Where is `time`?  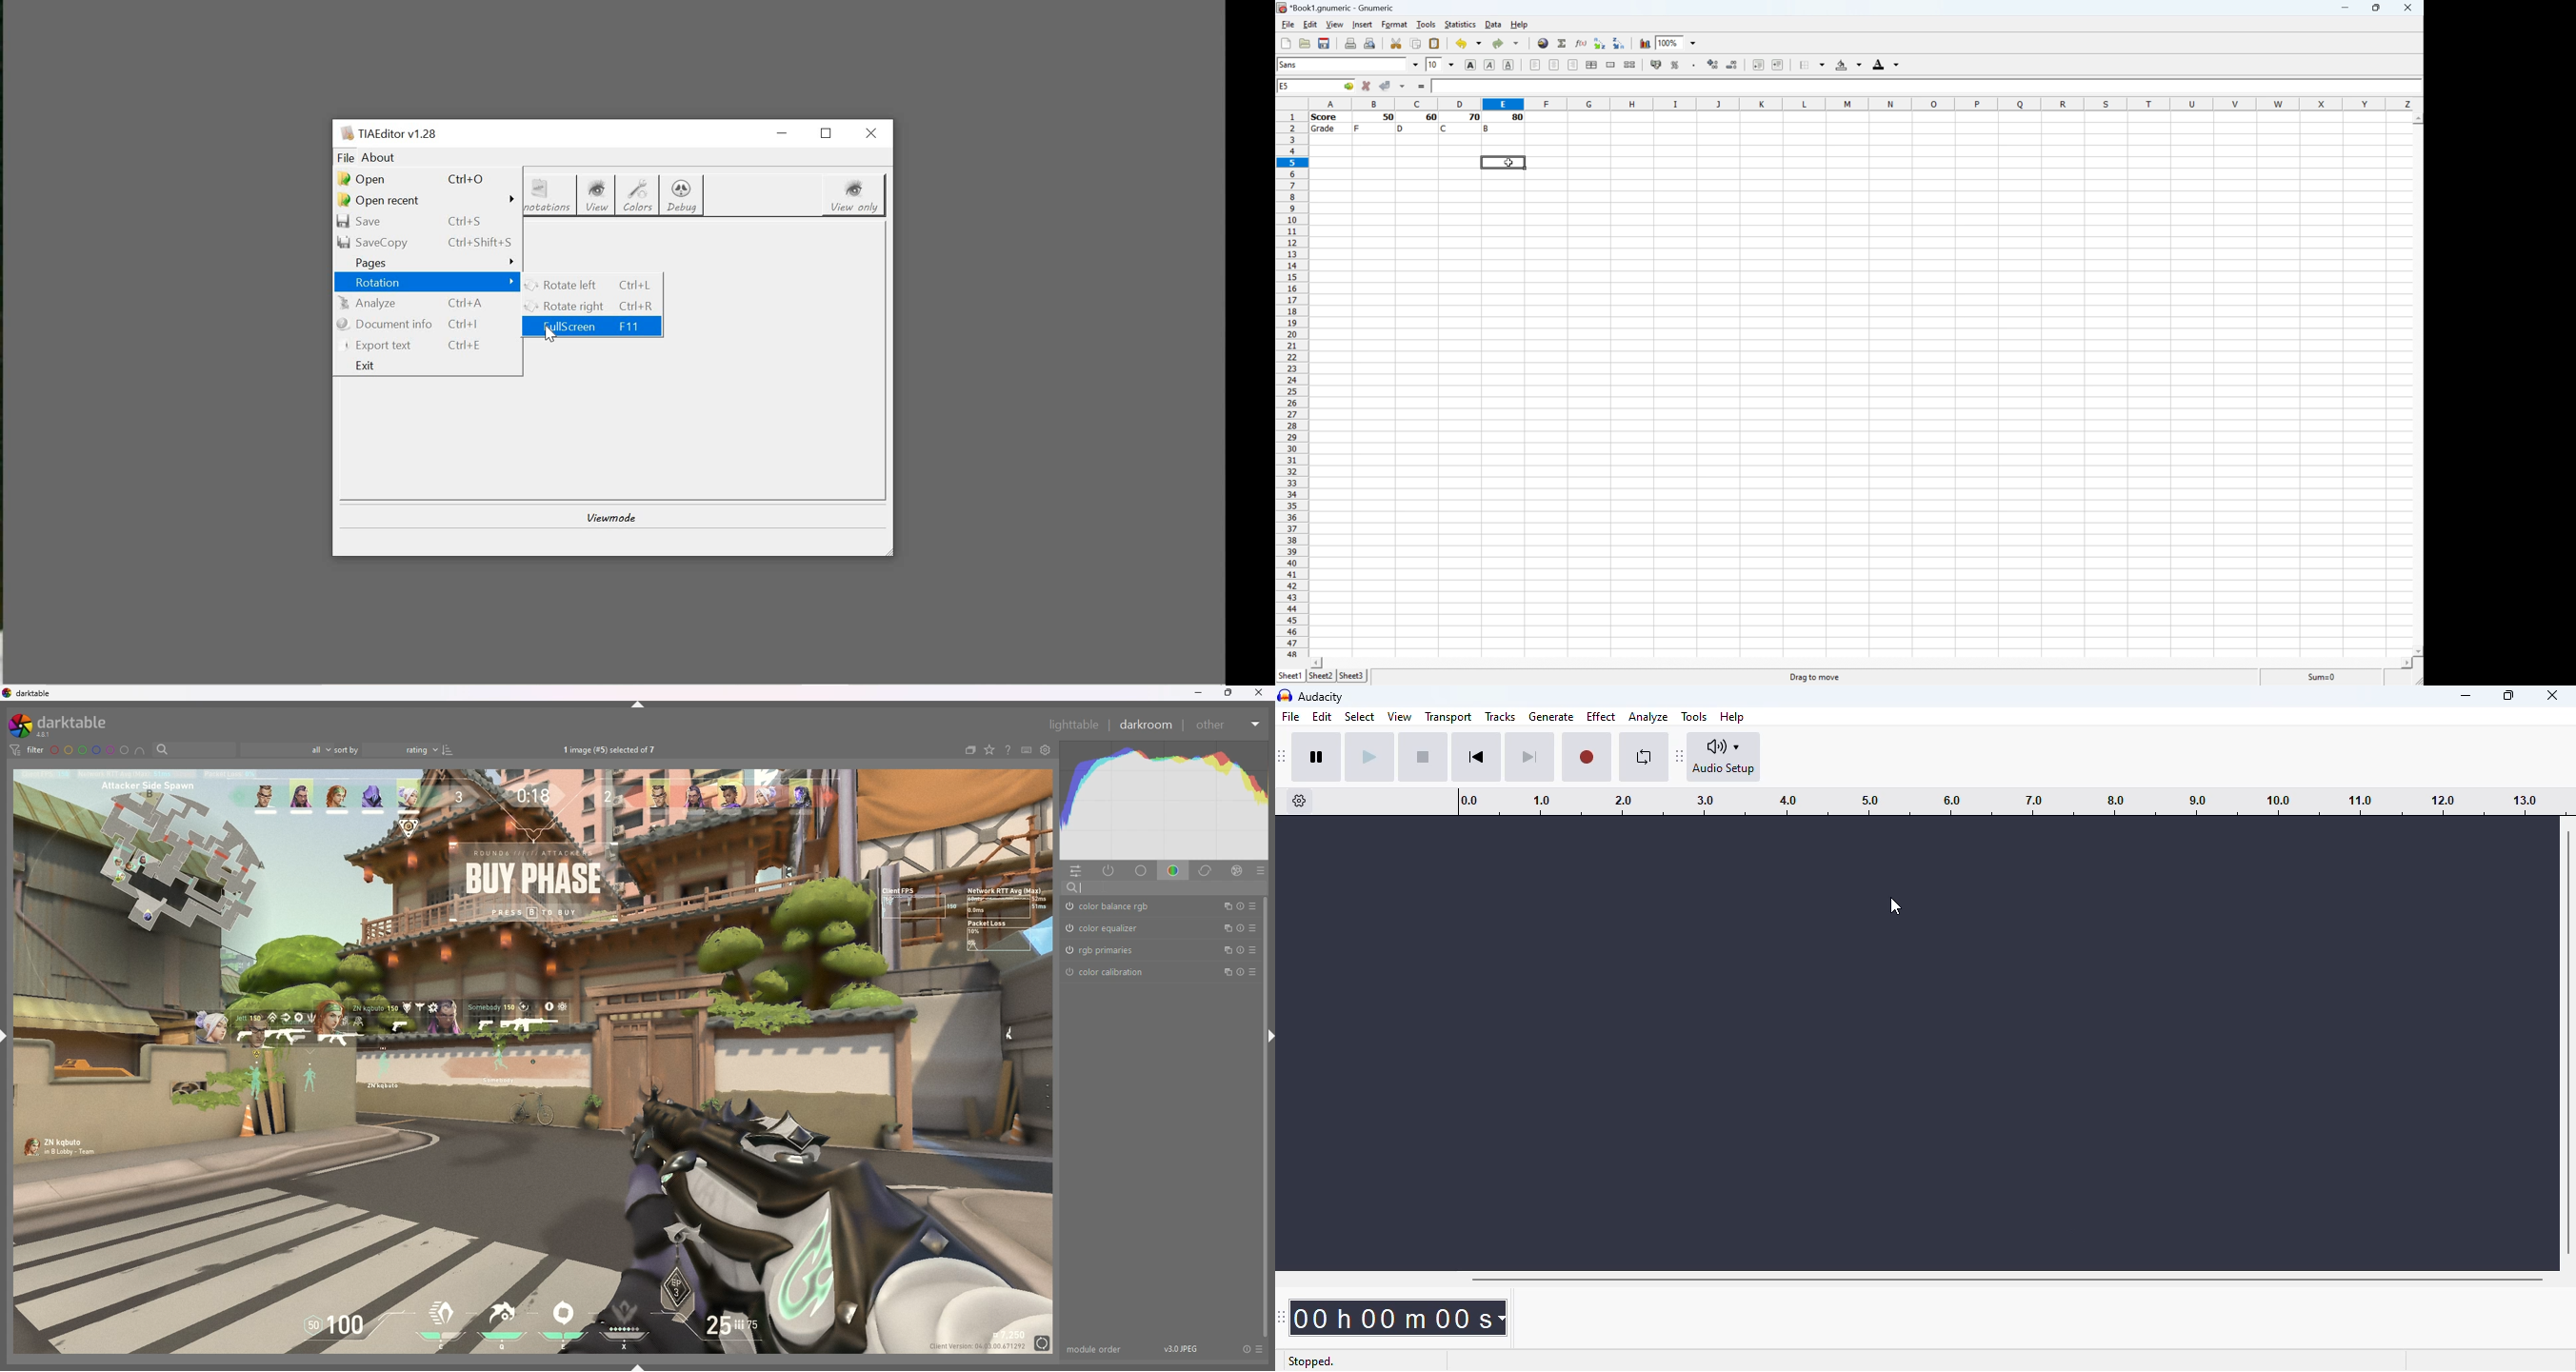 time is located at coordinates (1403, 1317).